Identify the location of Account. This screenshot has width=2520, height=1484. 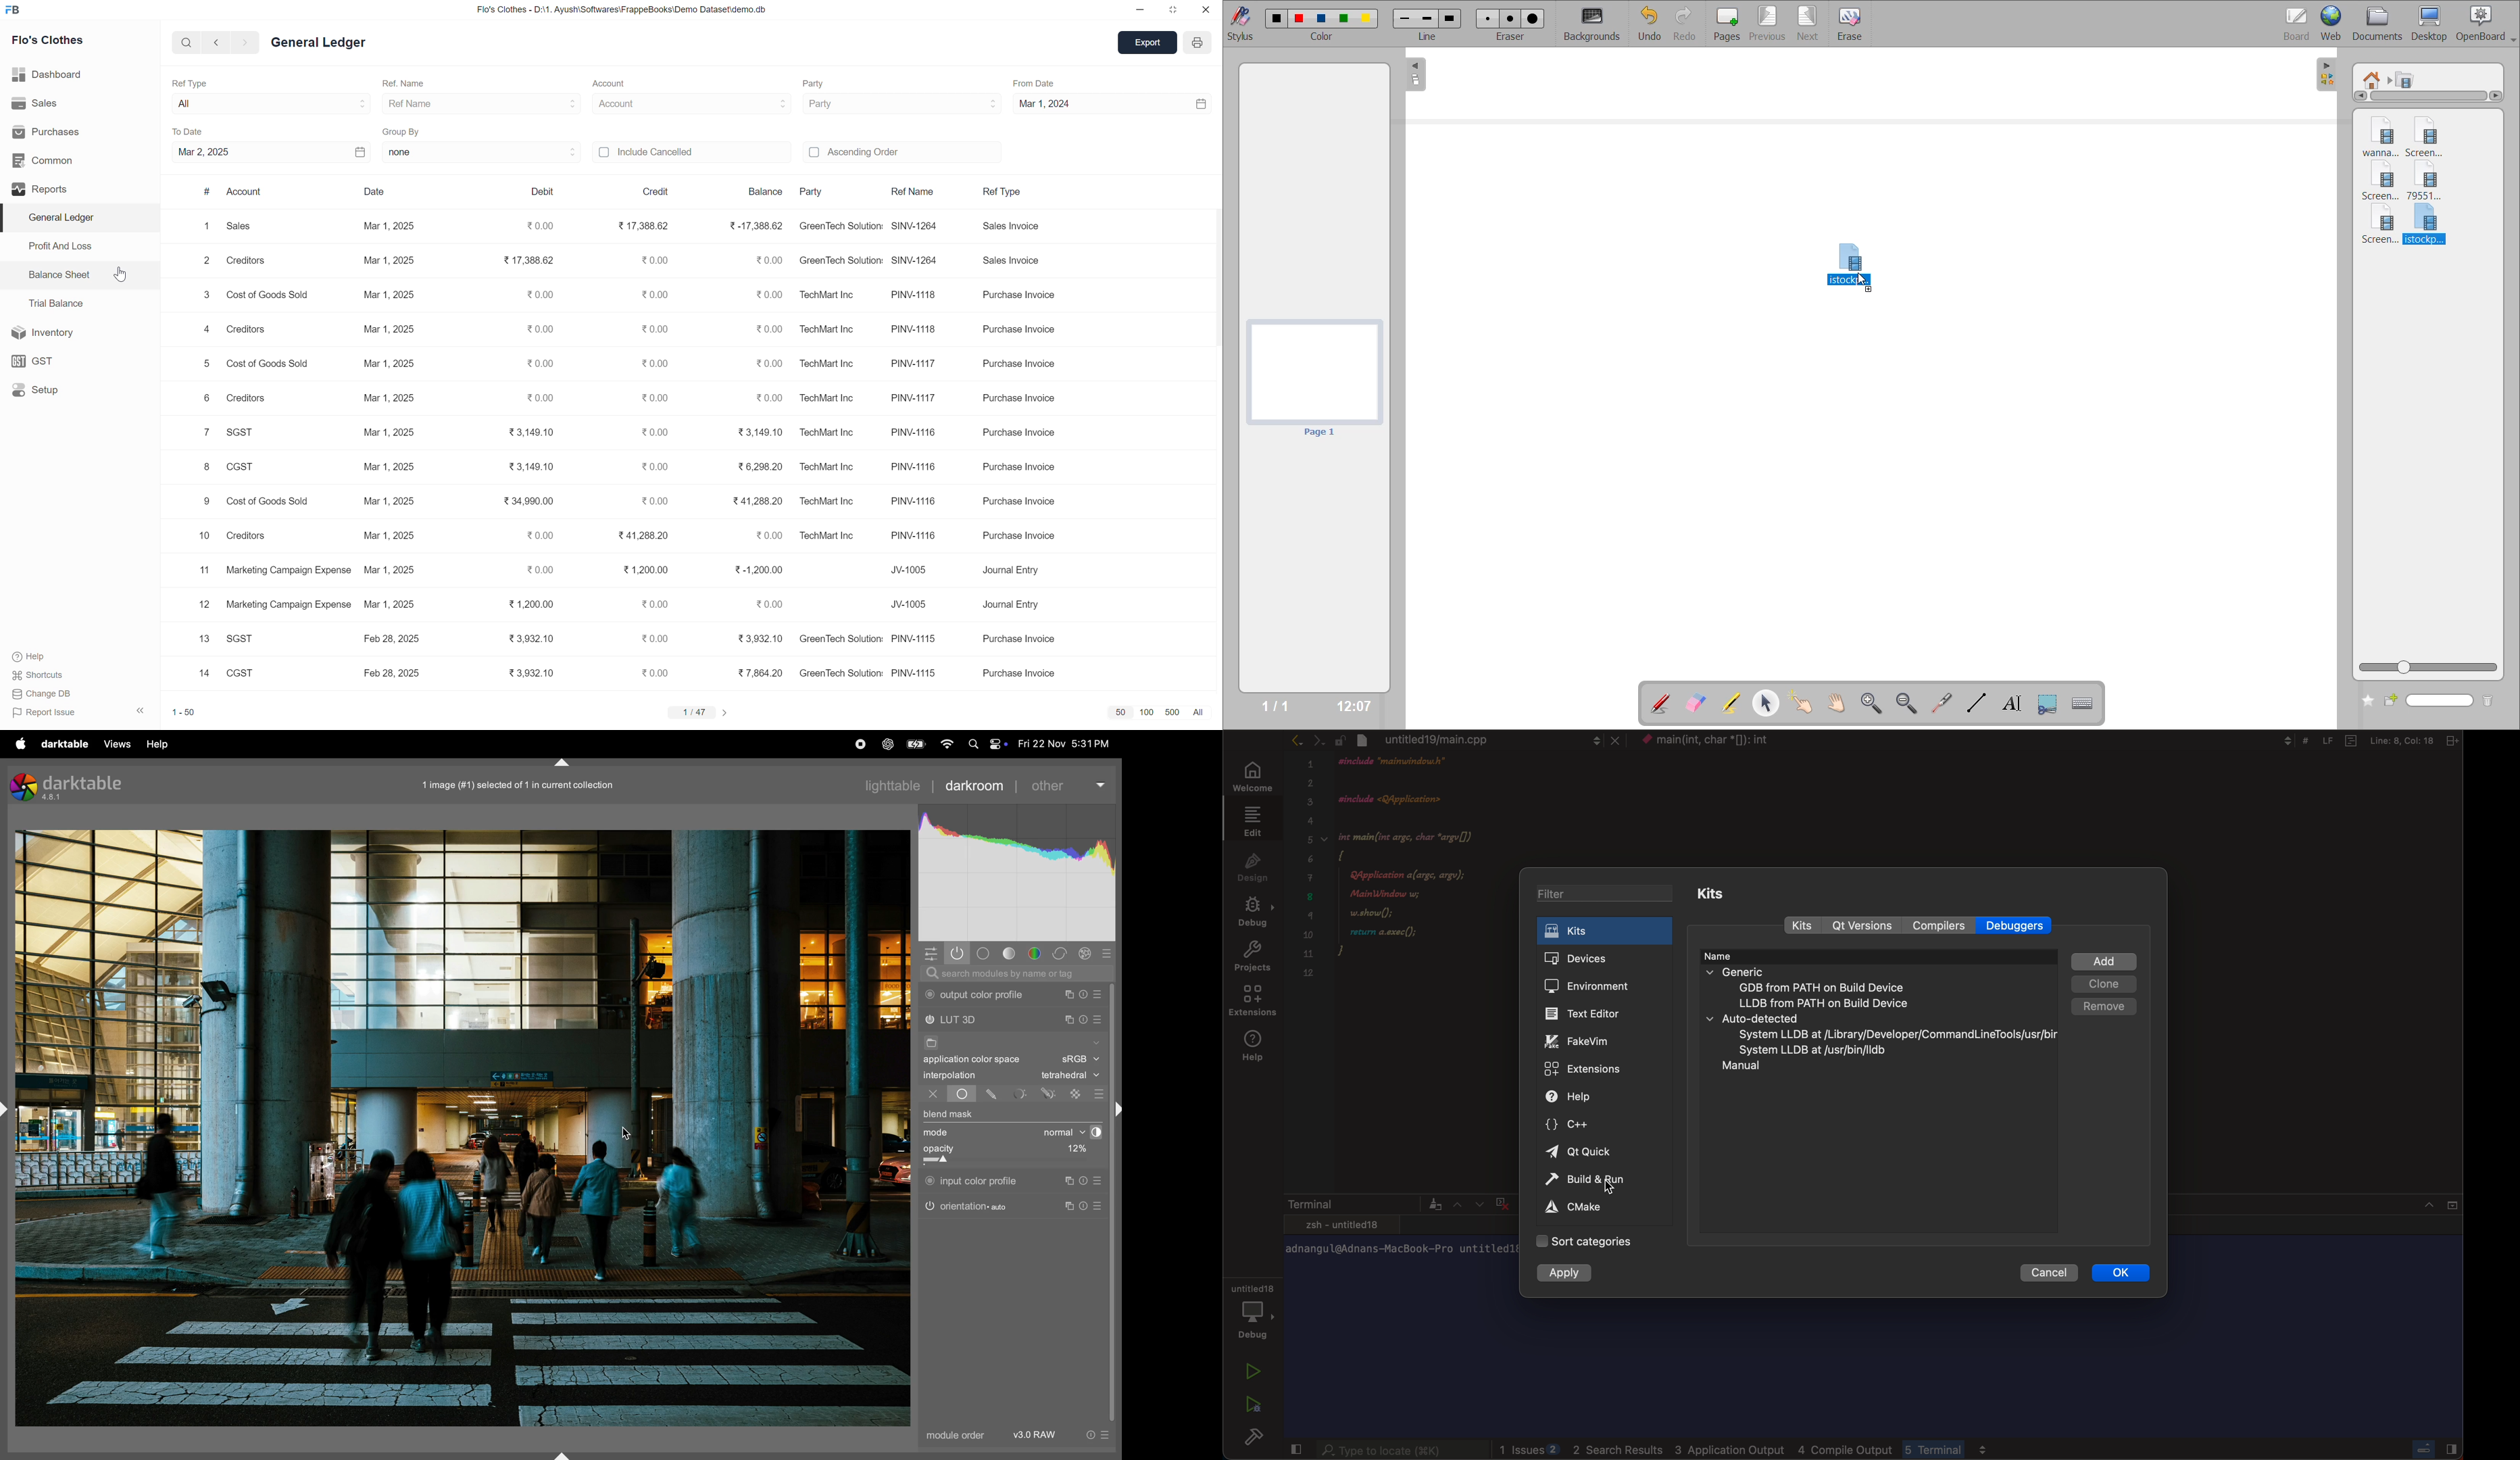
(613, 84).